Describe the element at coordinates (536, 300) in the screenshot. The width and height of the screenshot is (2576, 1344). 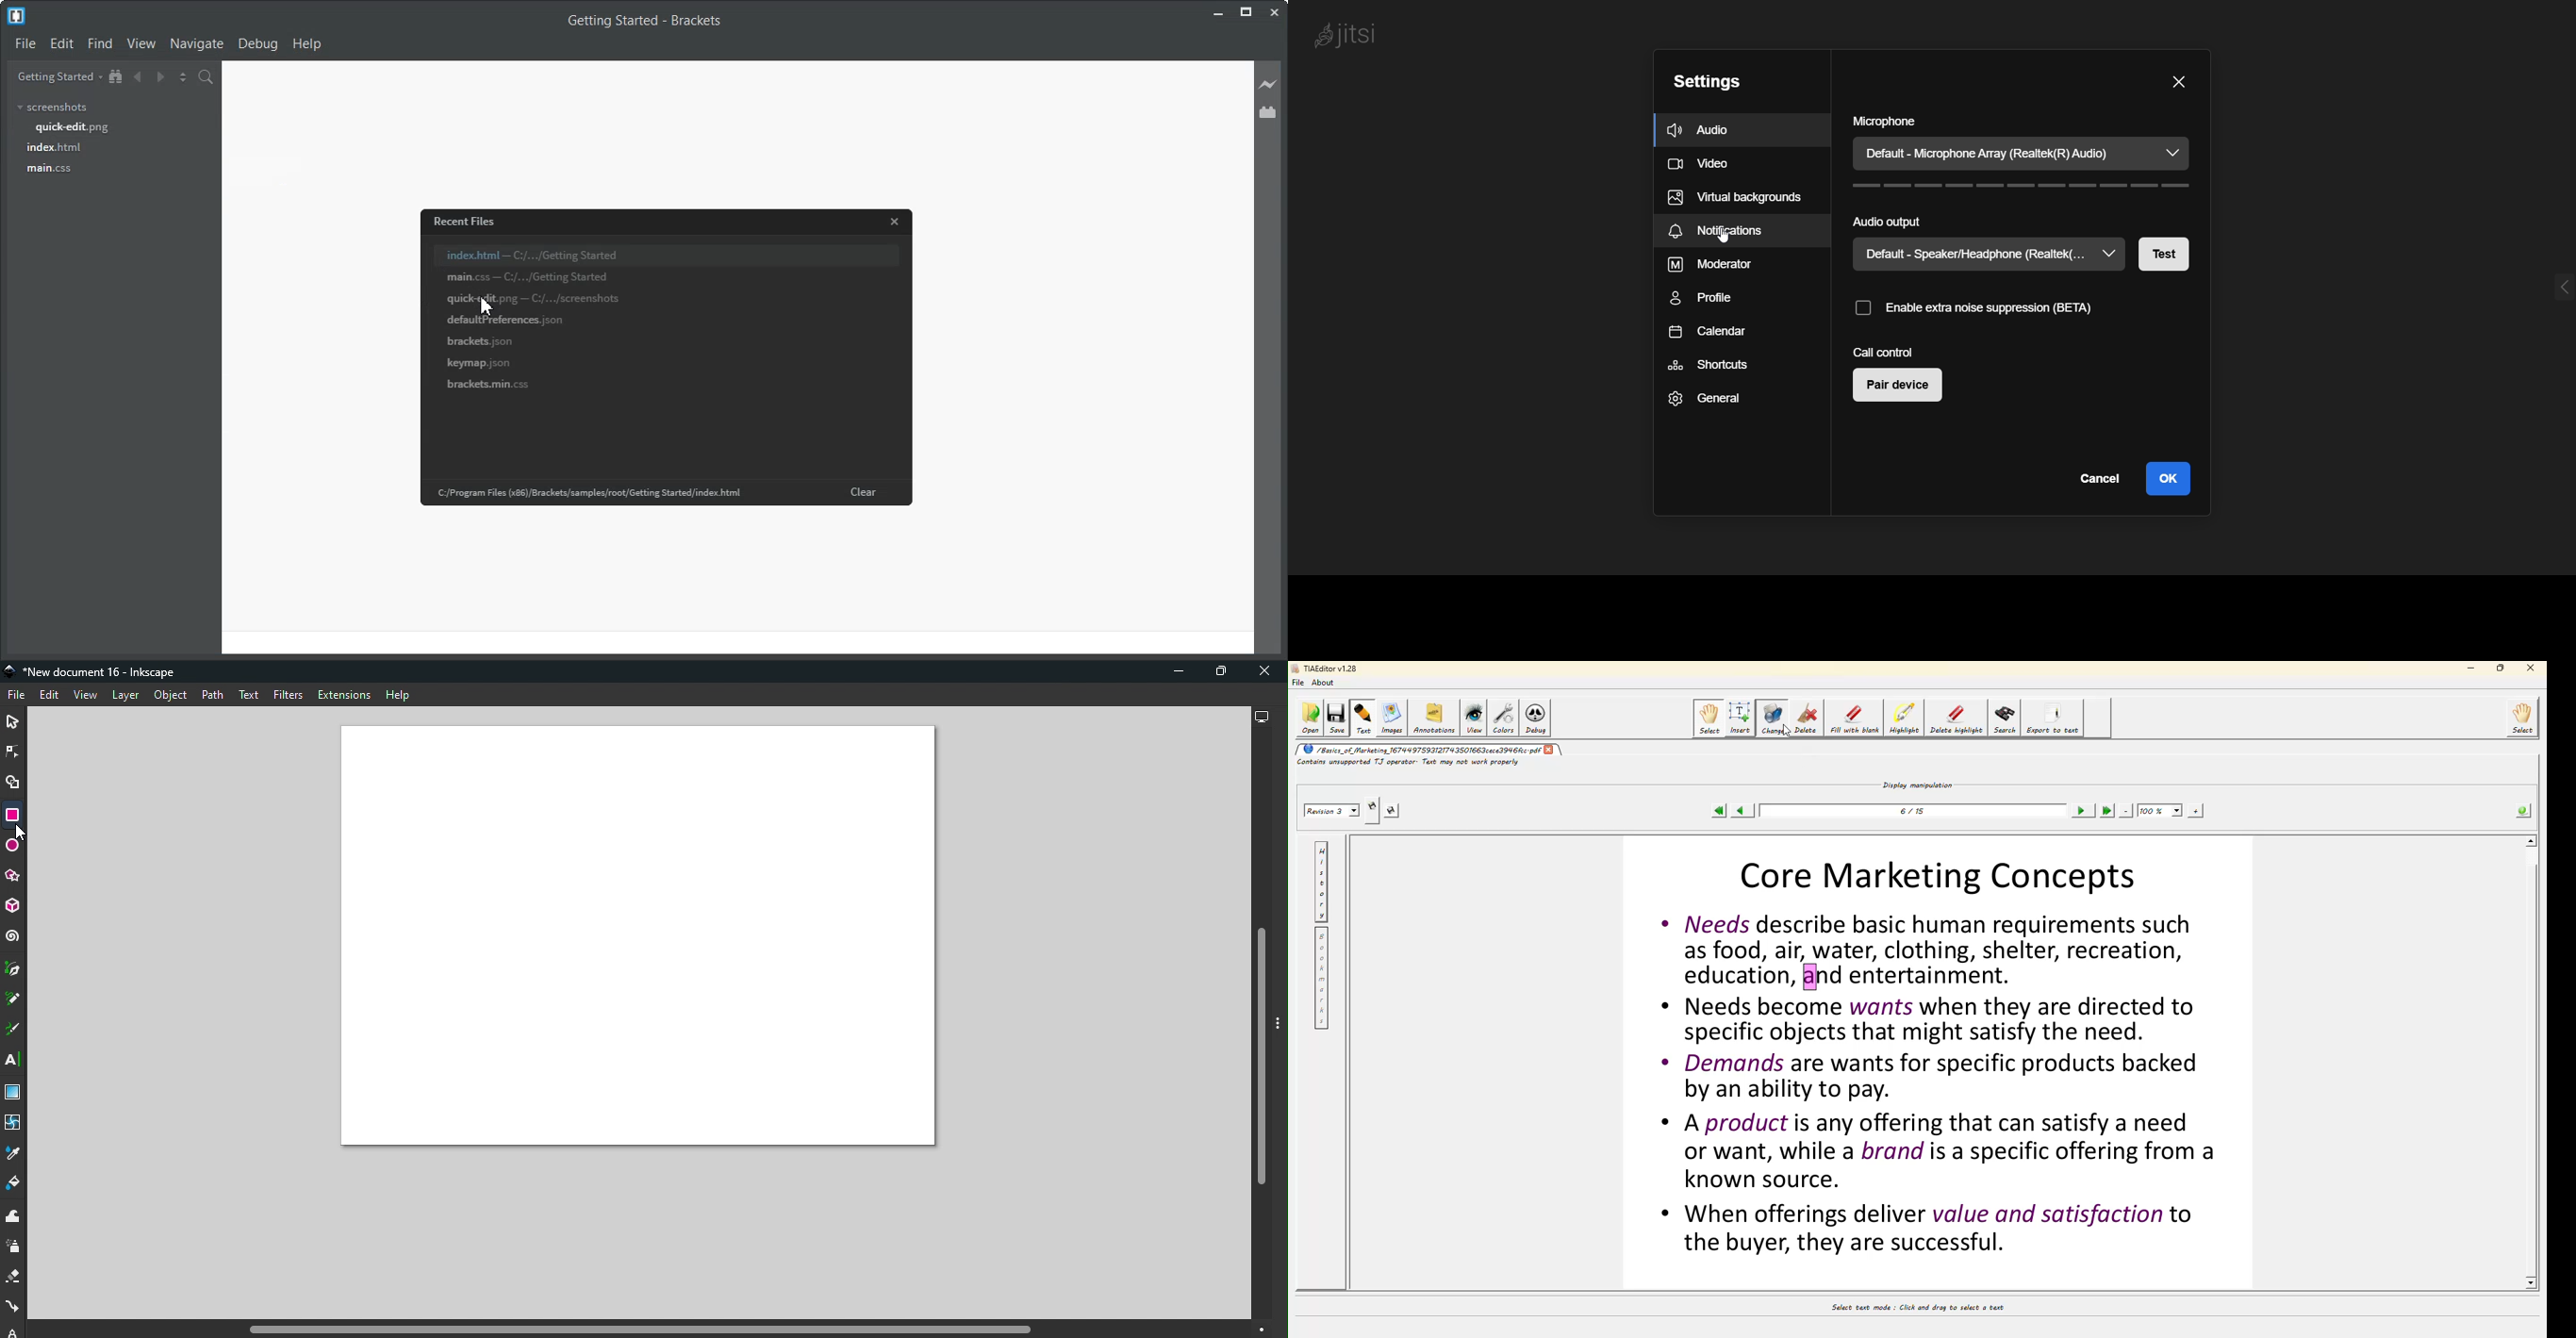
I see `quick-edit.png-C/.../screenshots` at that location.